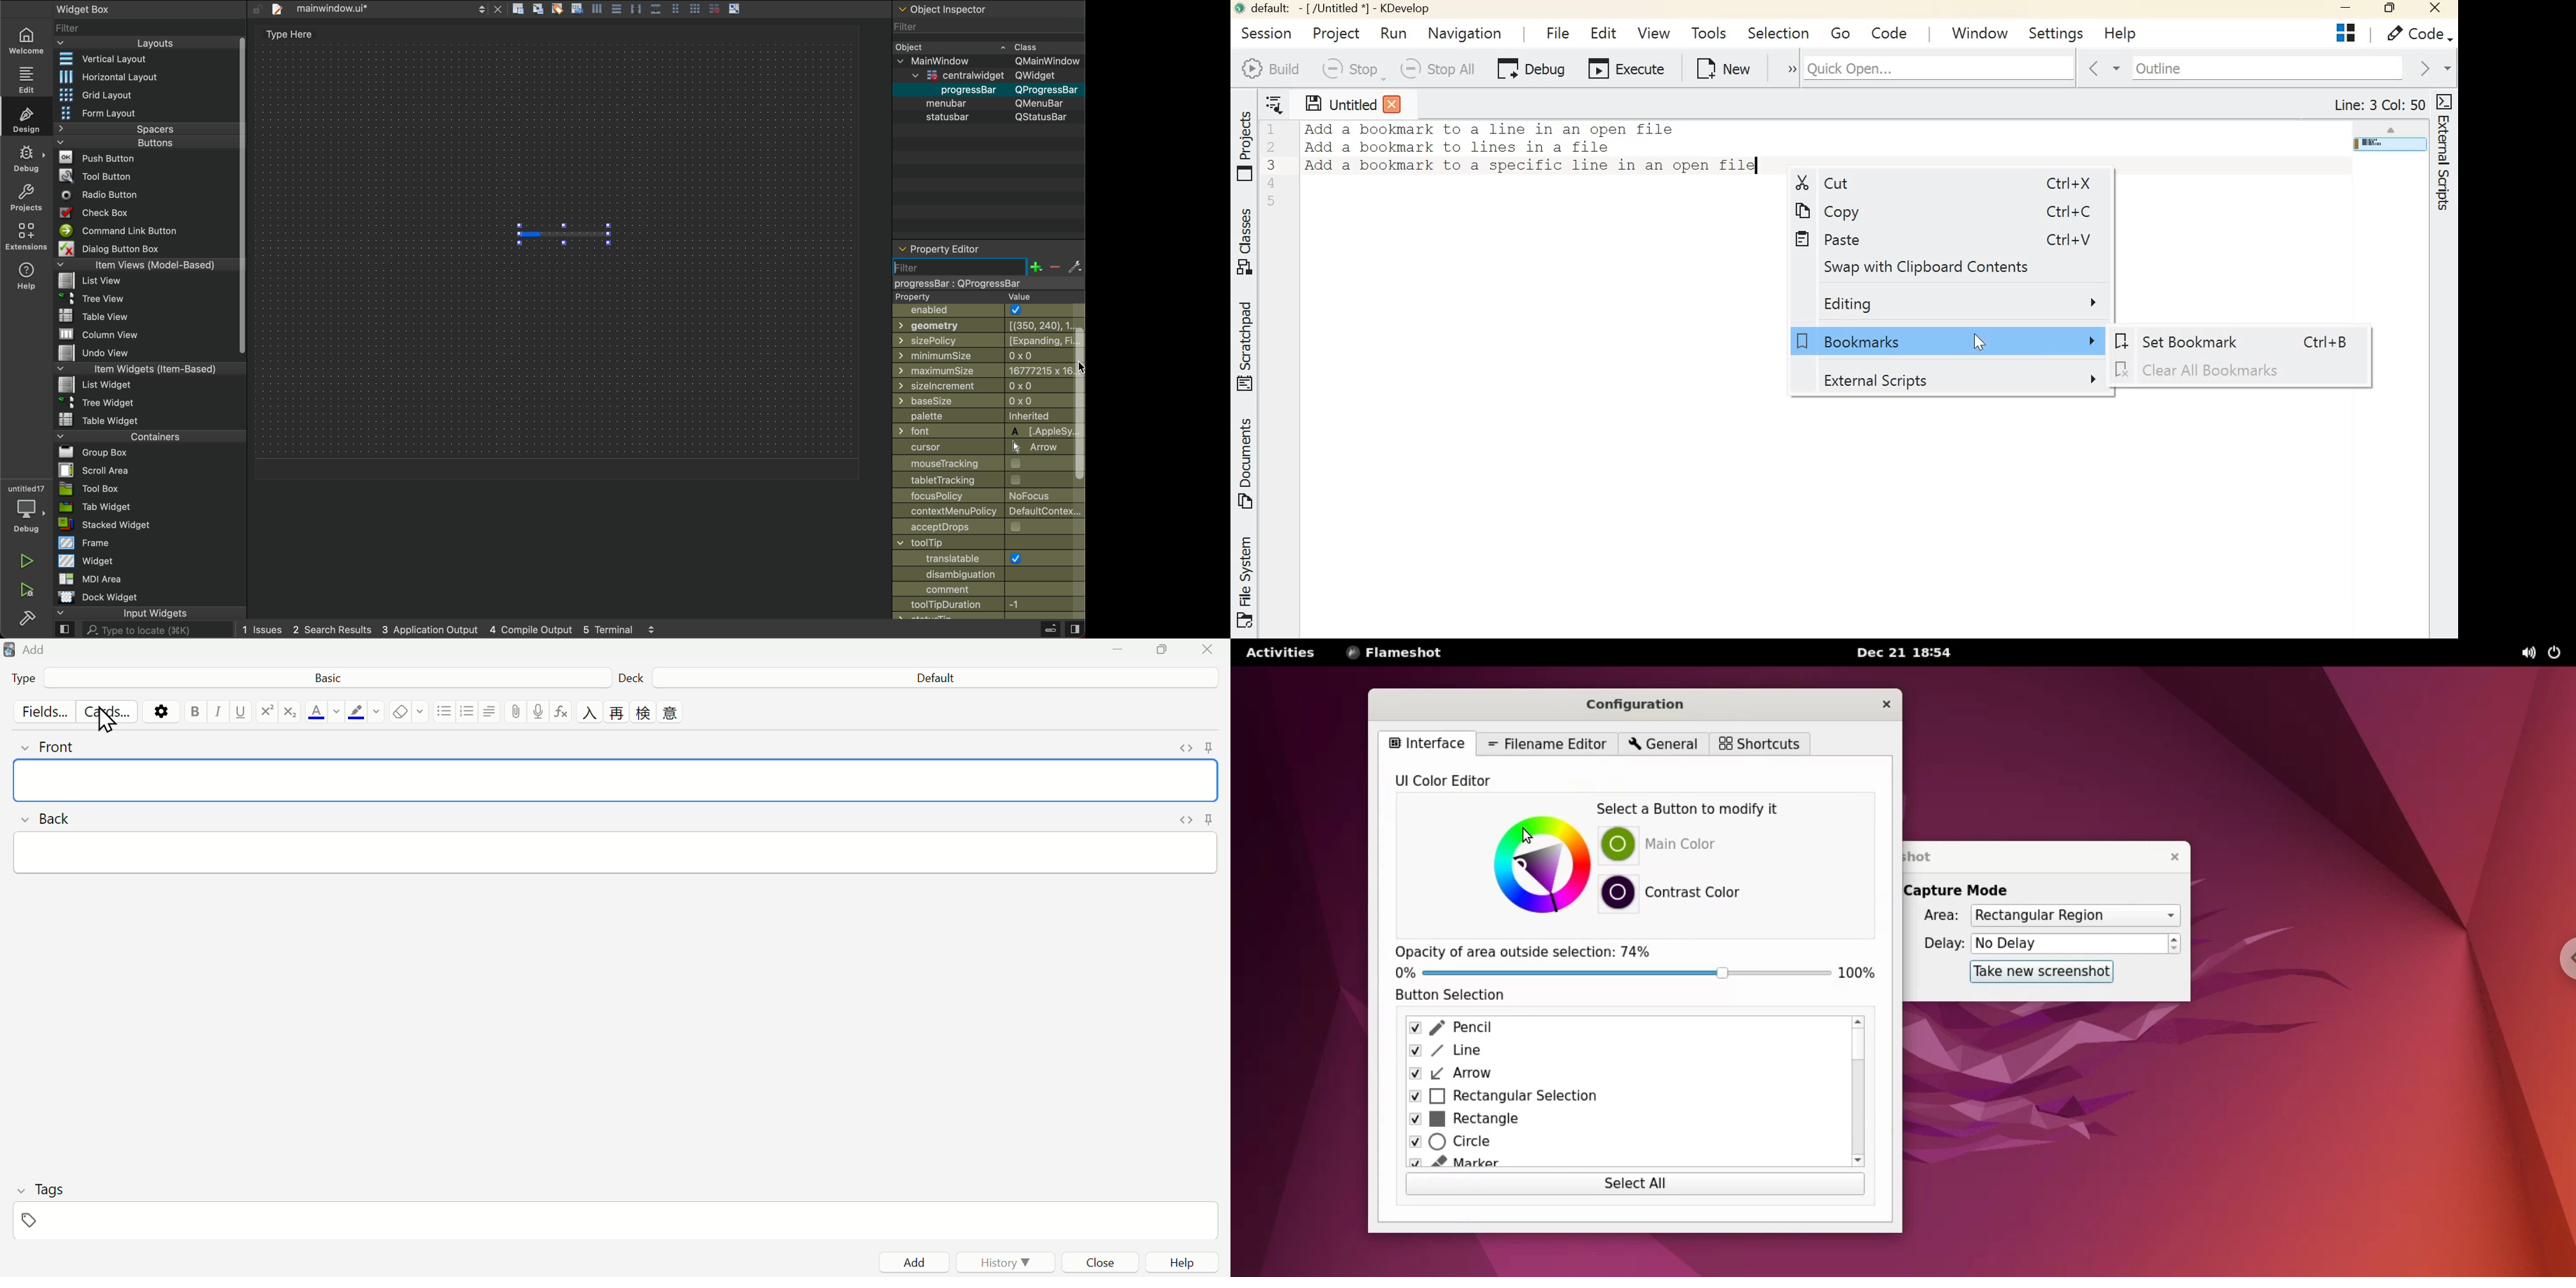  What do you see at coordinates (539, 711) in the screenshot?
I see `mic` at bounding box center [539, 711].